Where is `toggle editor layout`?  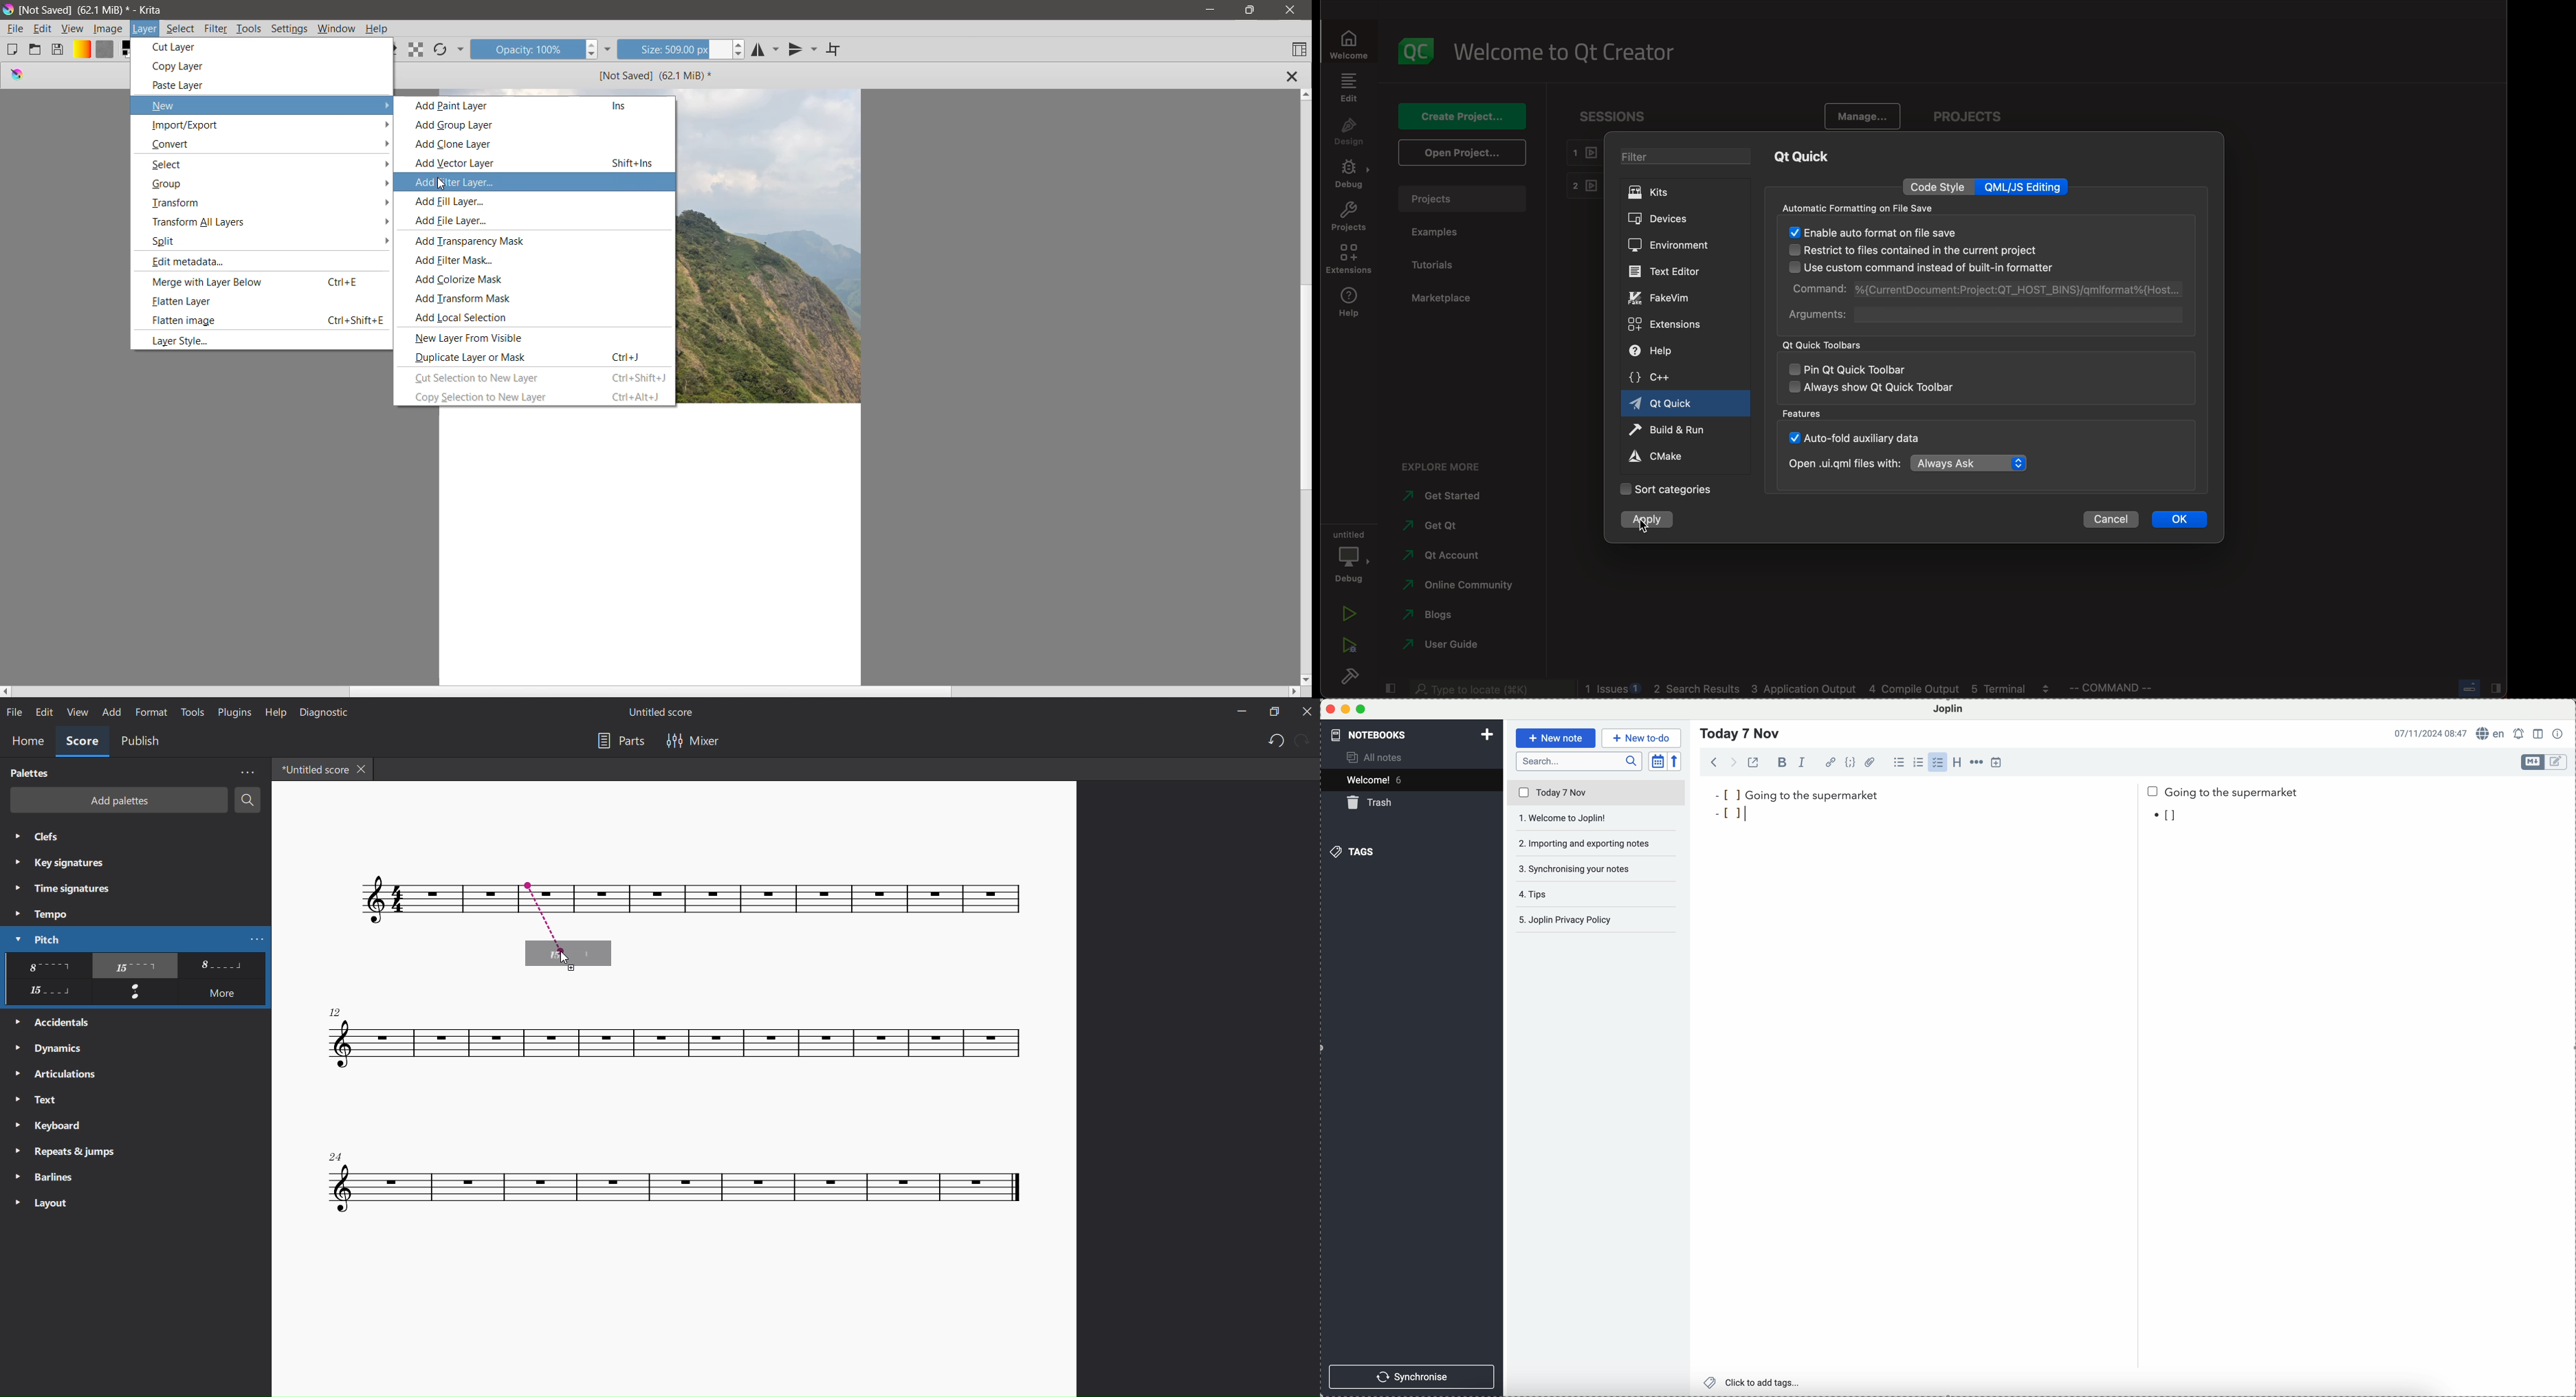
toggle editor layout is located at coordinates (2539, 734).